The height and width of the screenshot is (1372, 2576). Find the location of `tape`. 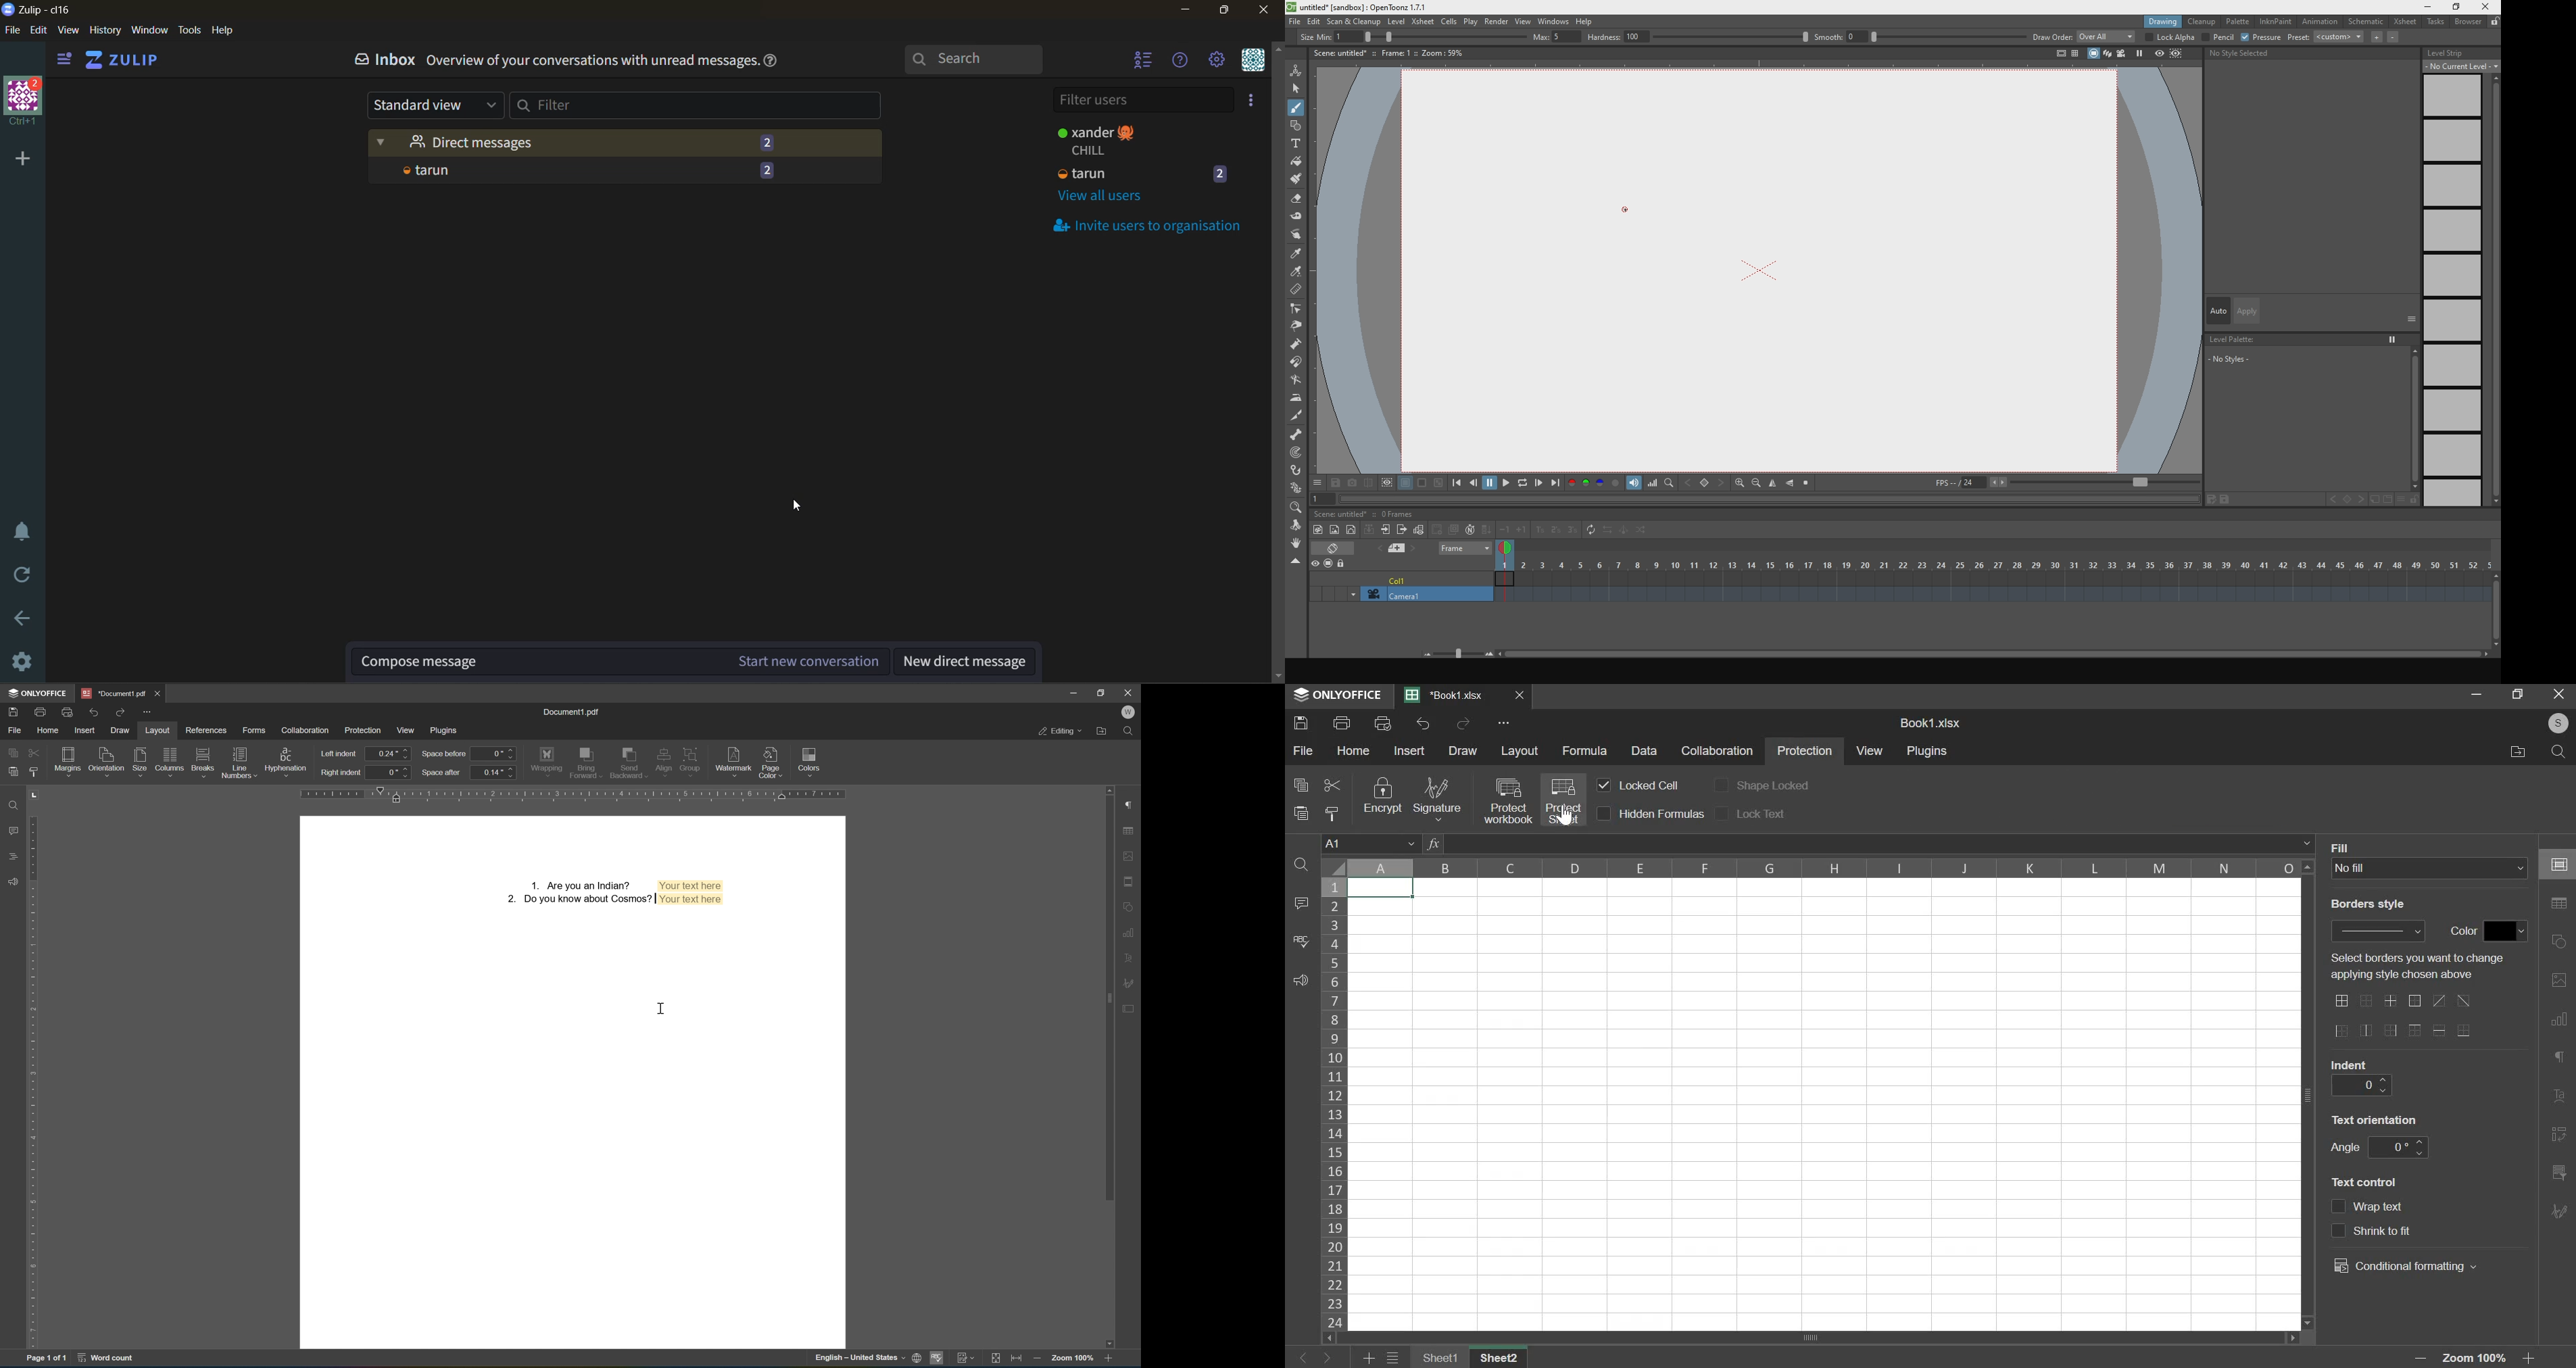

tape is located at coordinates (1298, 218).